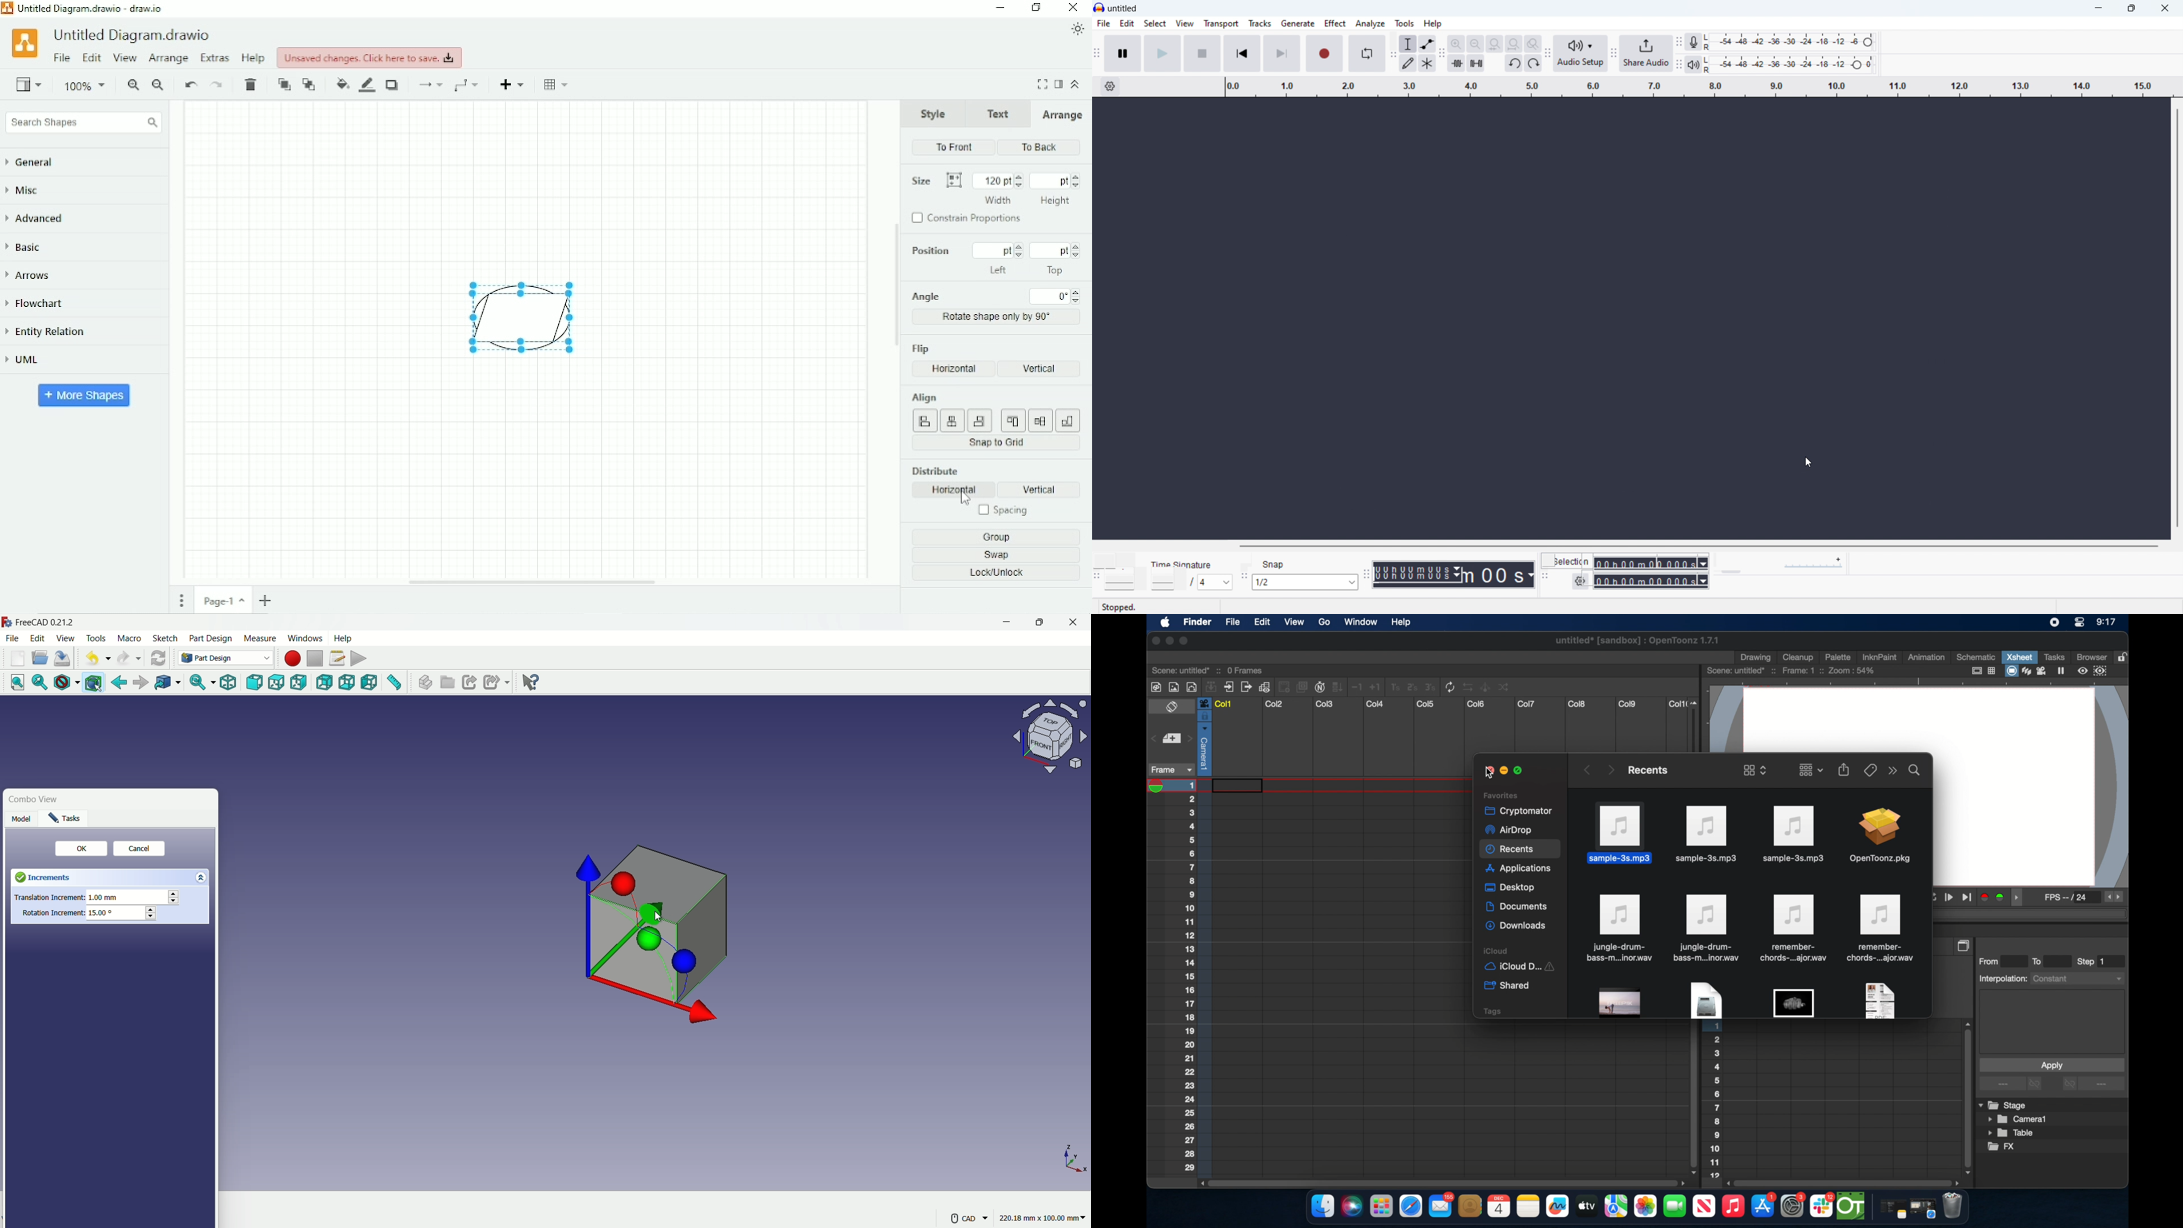 The image size is (2184, 1232). Describe the element at coordinates (2051, 978) in the screenshot. I see `interpolations` at that location.